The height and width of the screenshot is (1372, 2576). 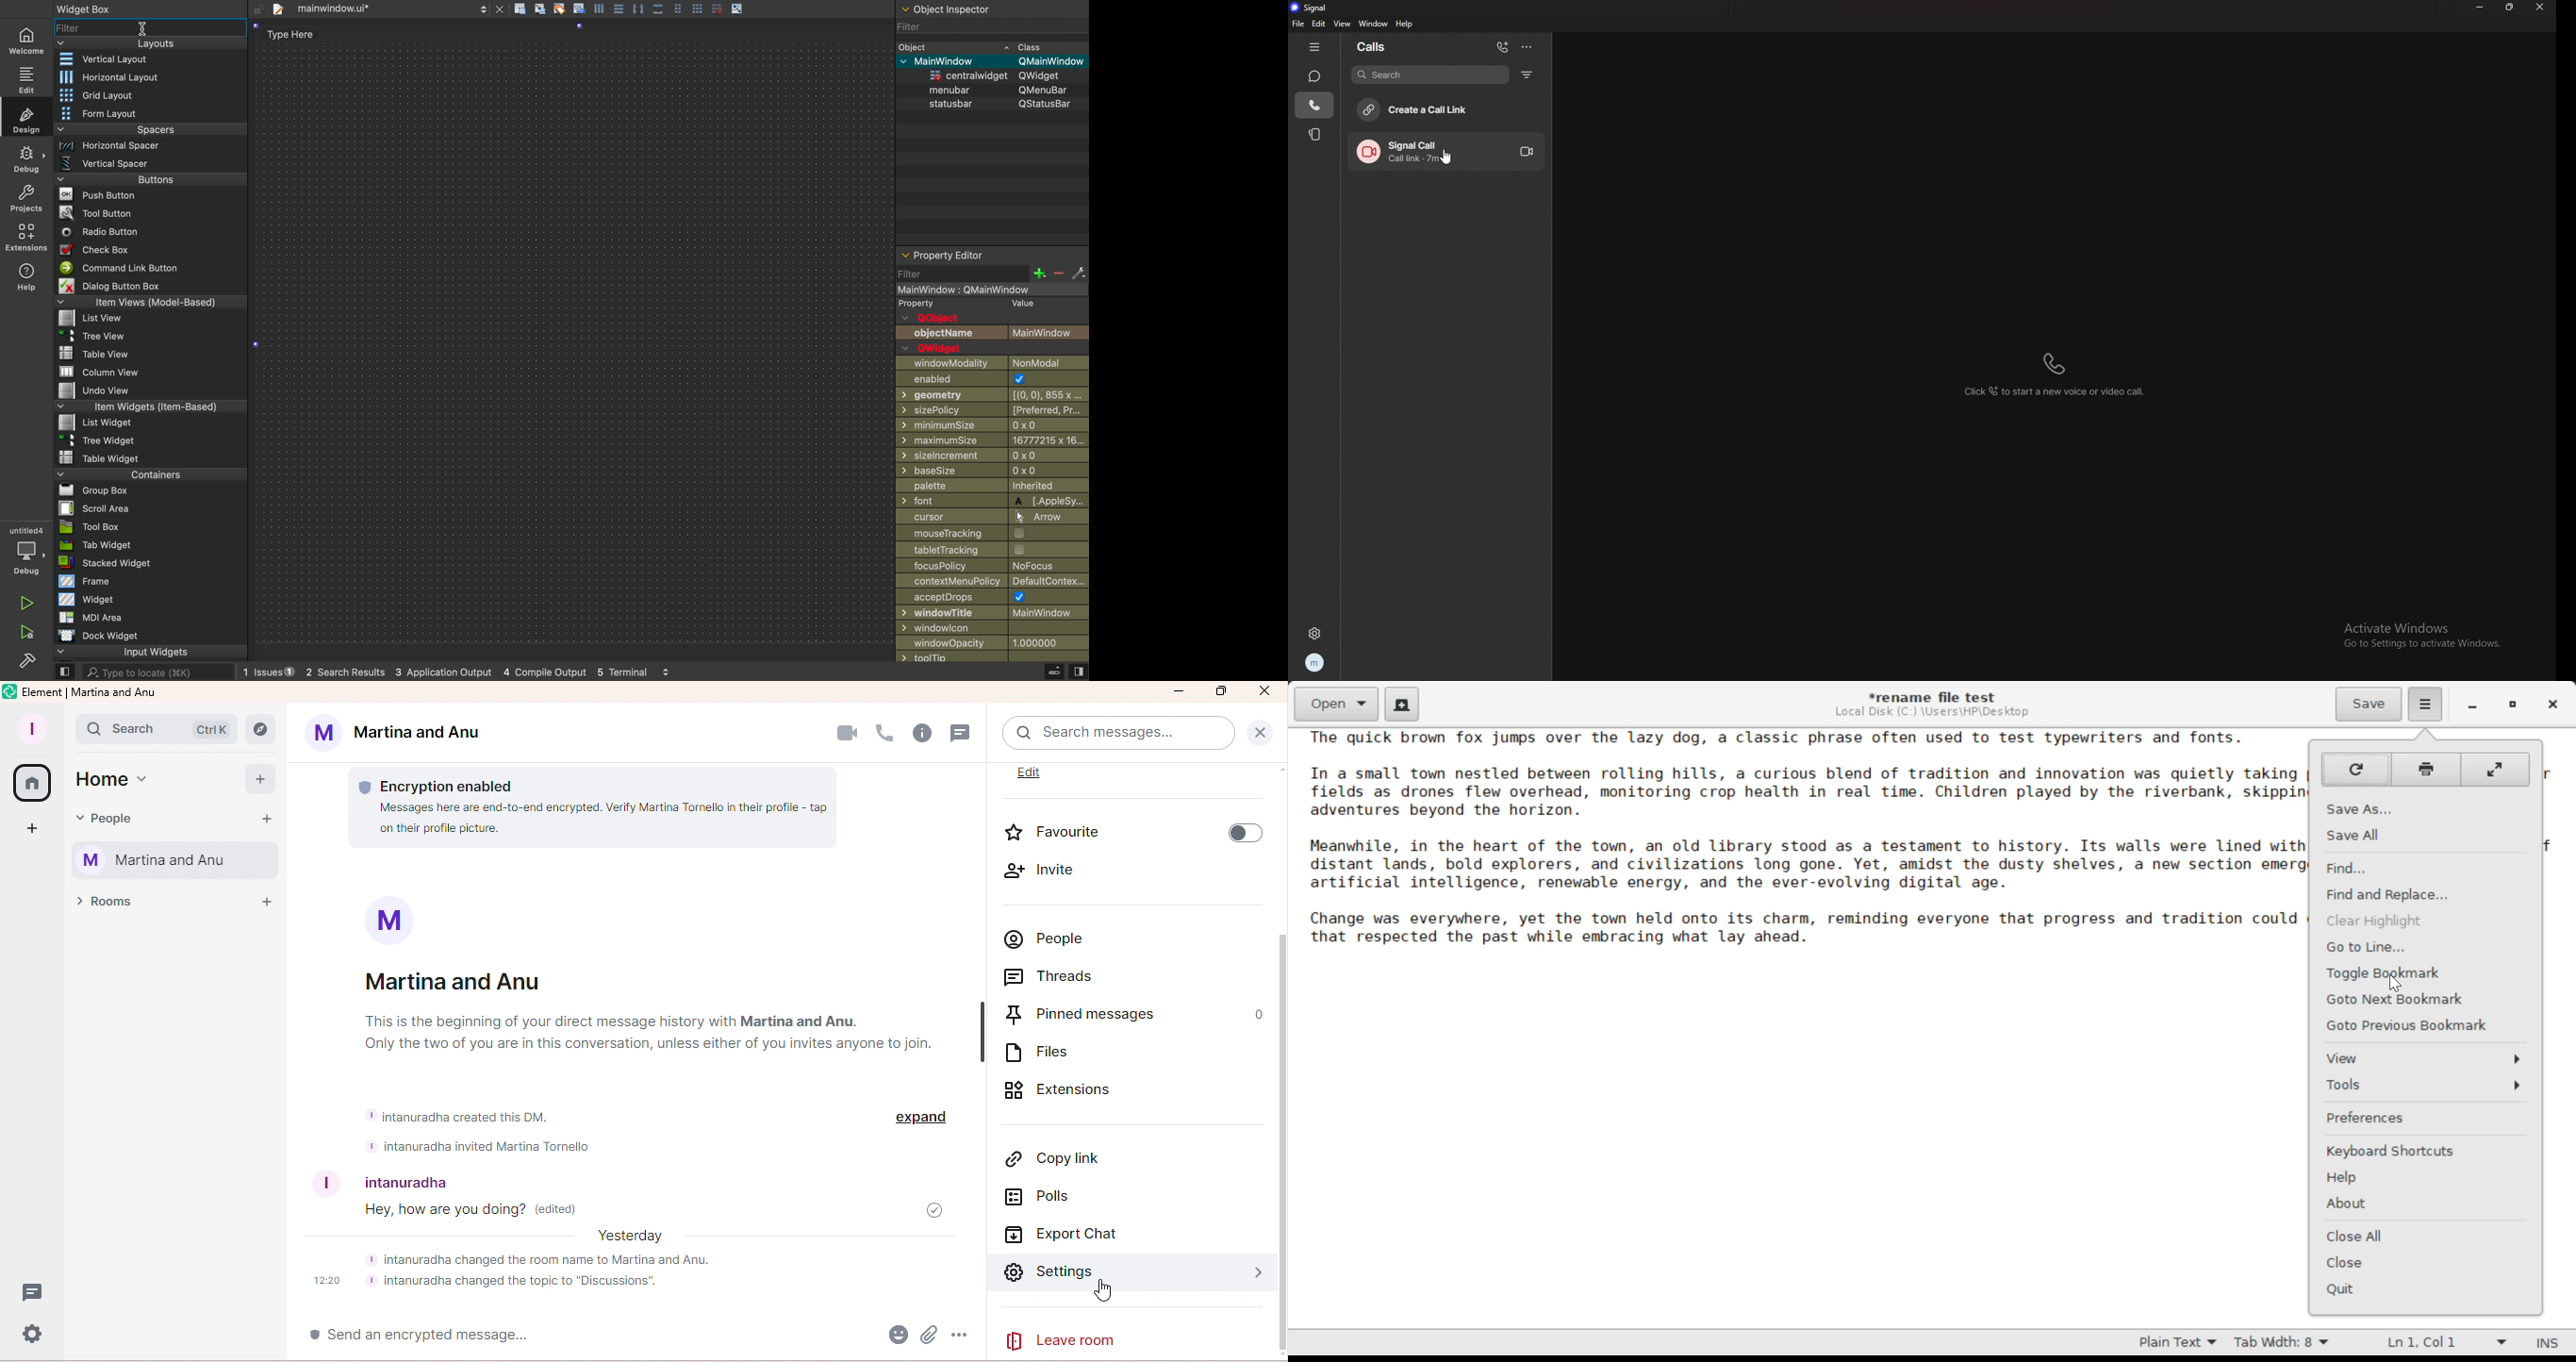 What do you see at coordinates (990, 290) in the screenshot?
I see `mainwindow` at bounding box center [990, 290].